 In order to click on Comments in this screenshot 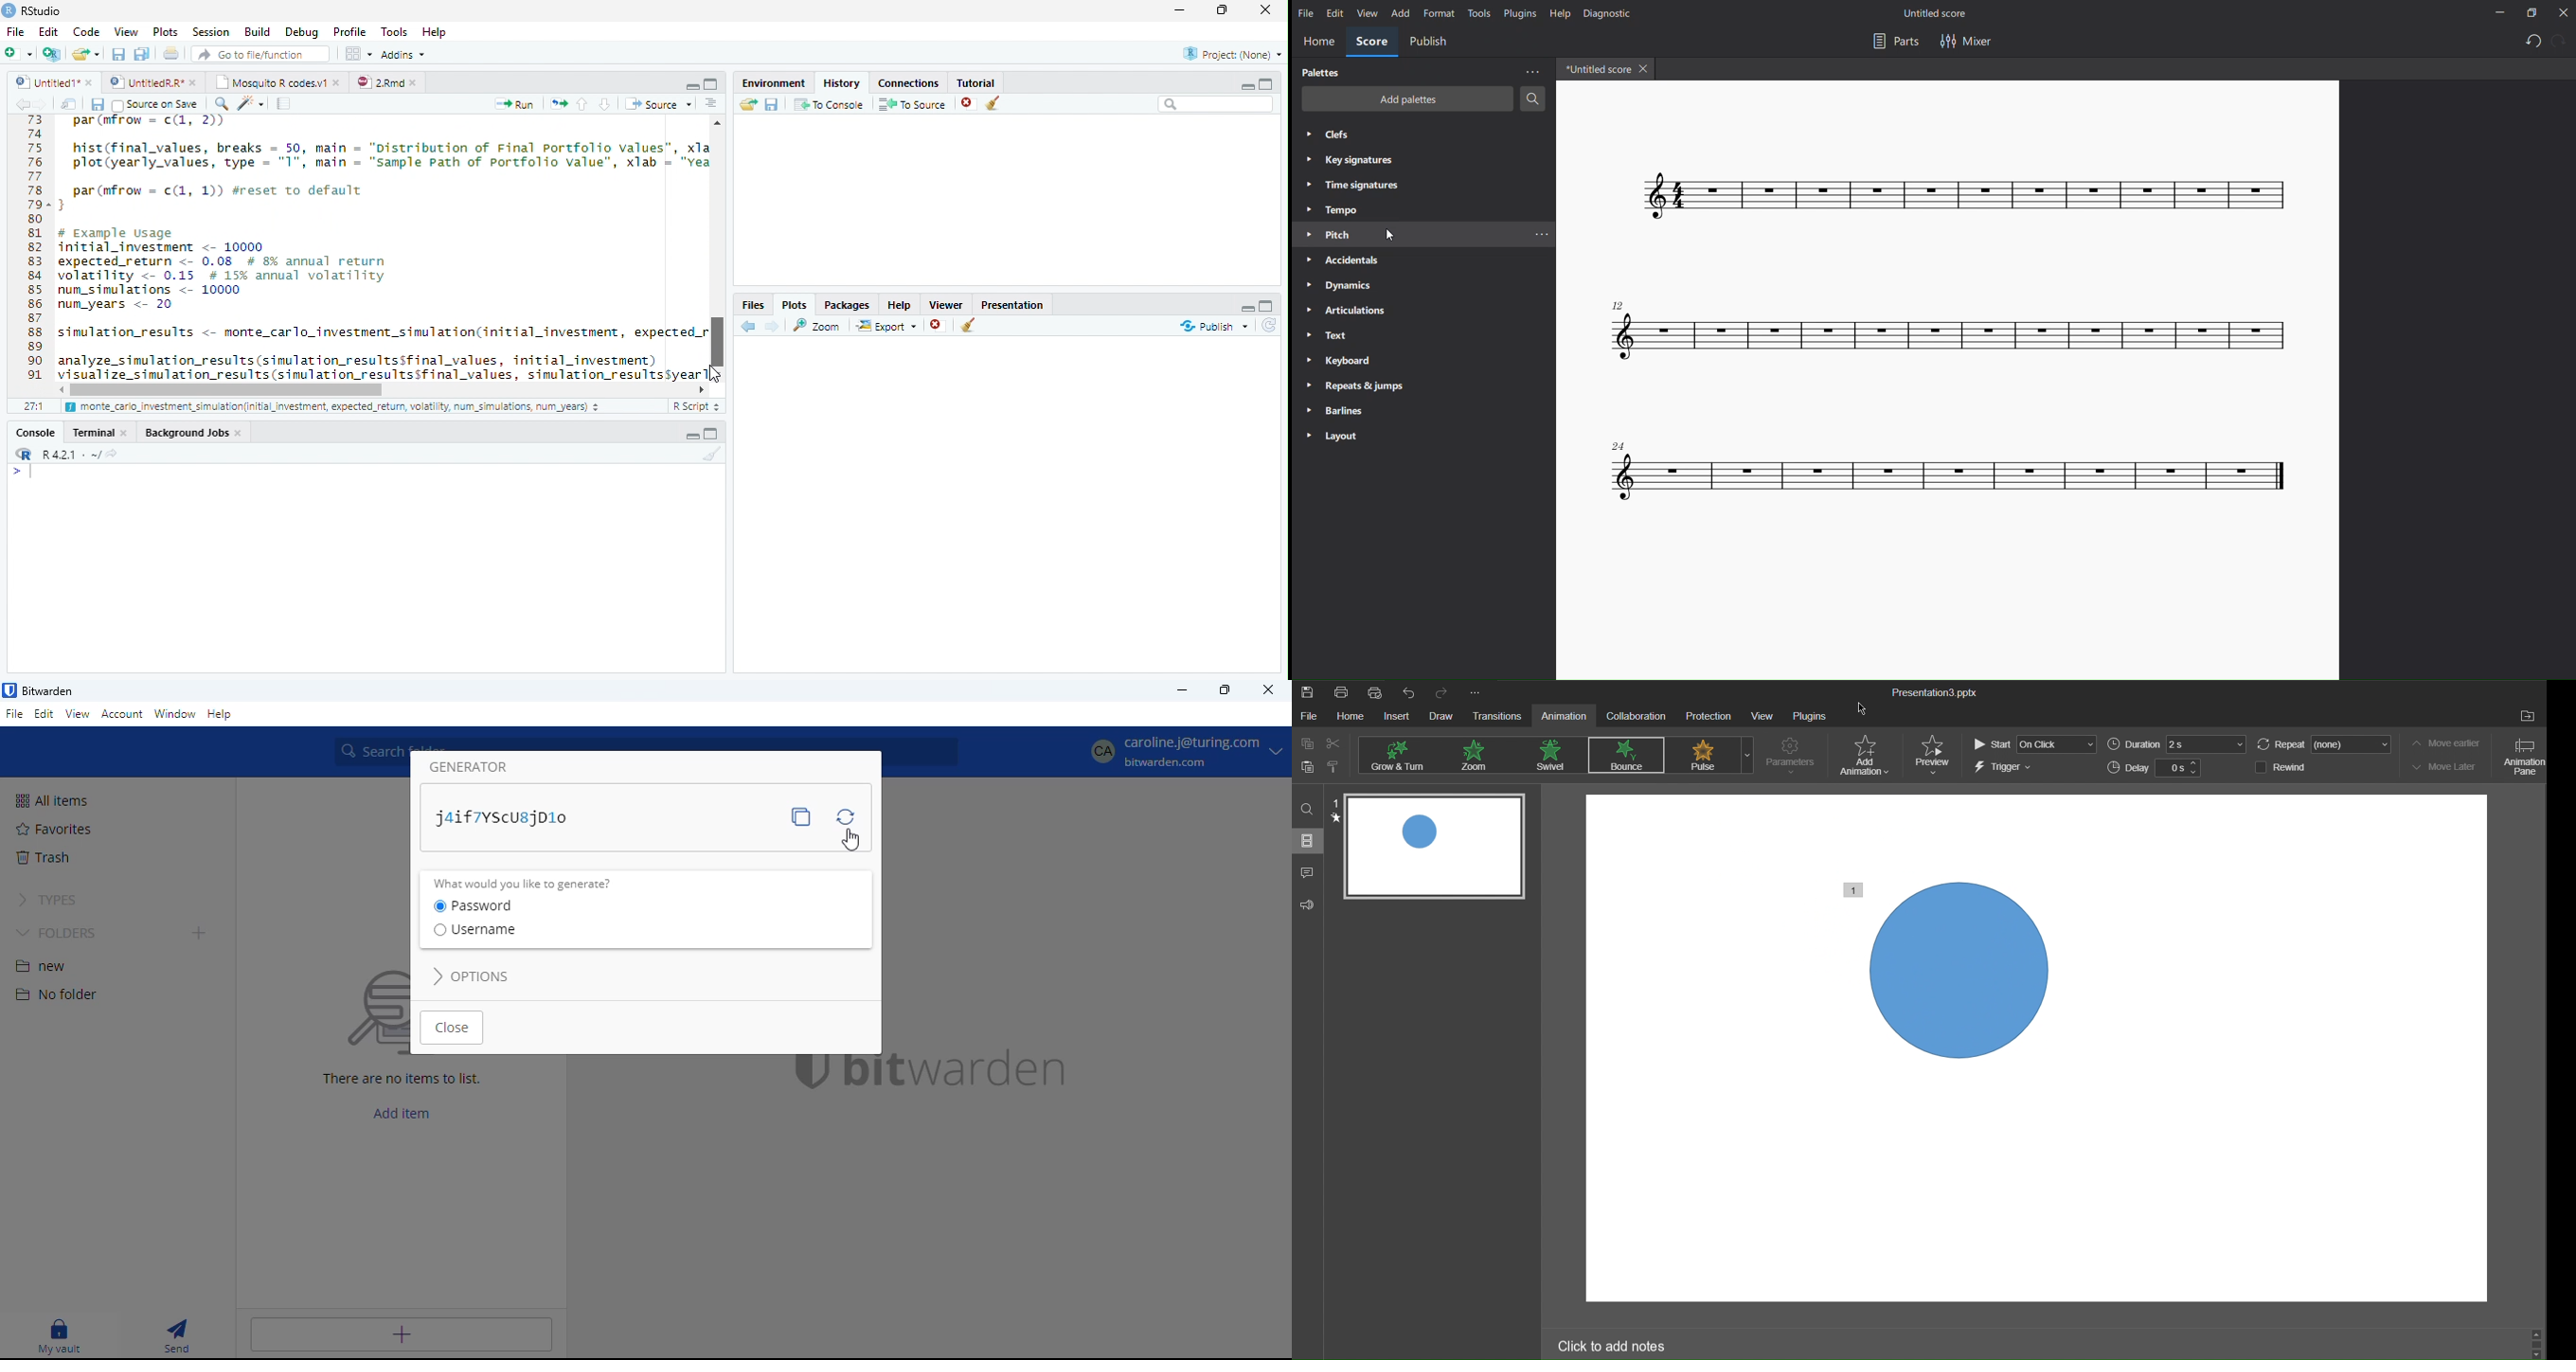, I will do `click(1309, 870)`.